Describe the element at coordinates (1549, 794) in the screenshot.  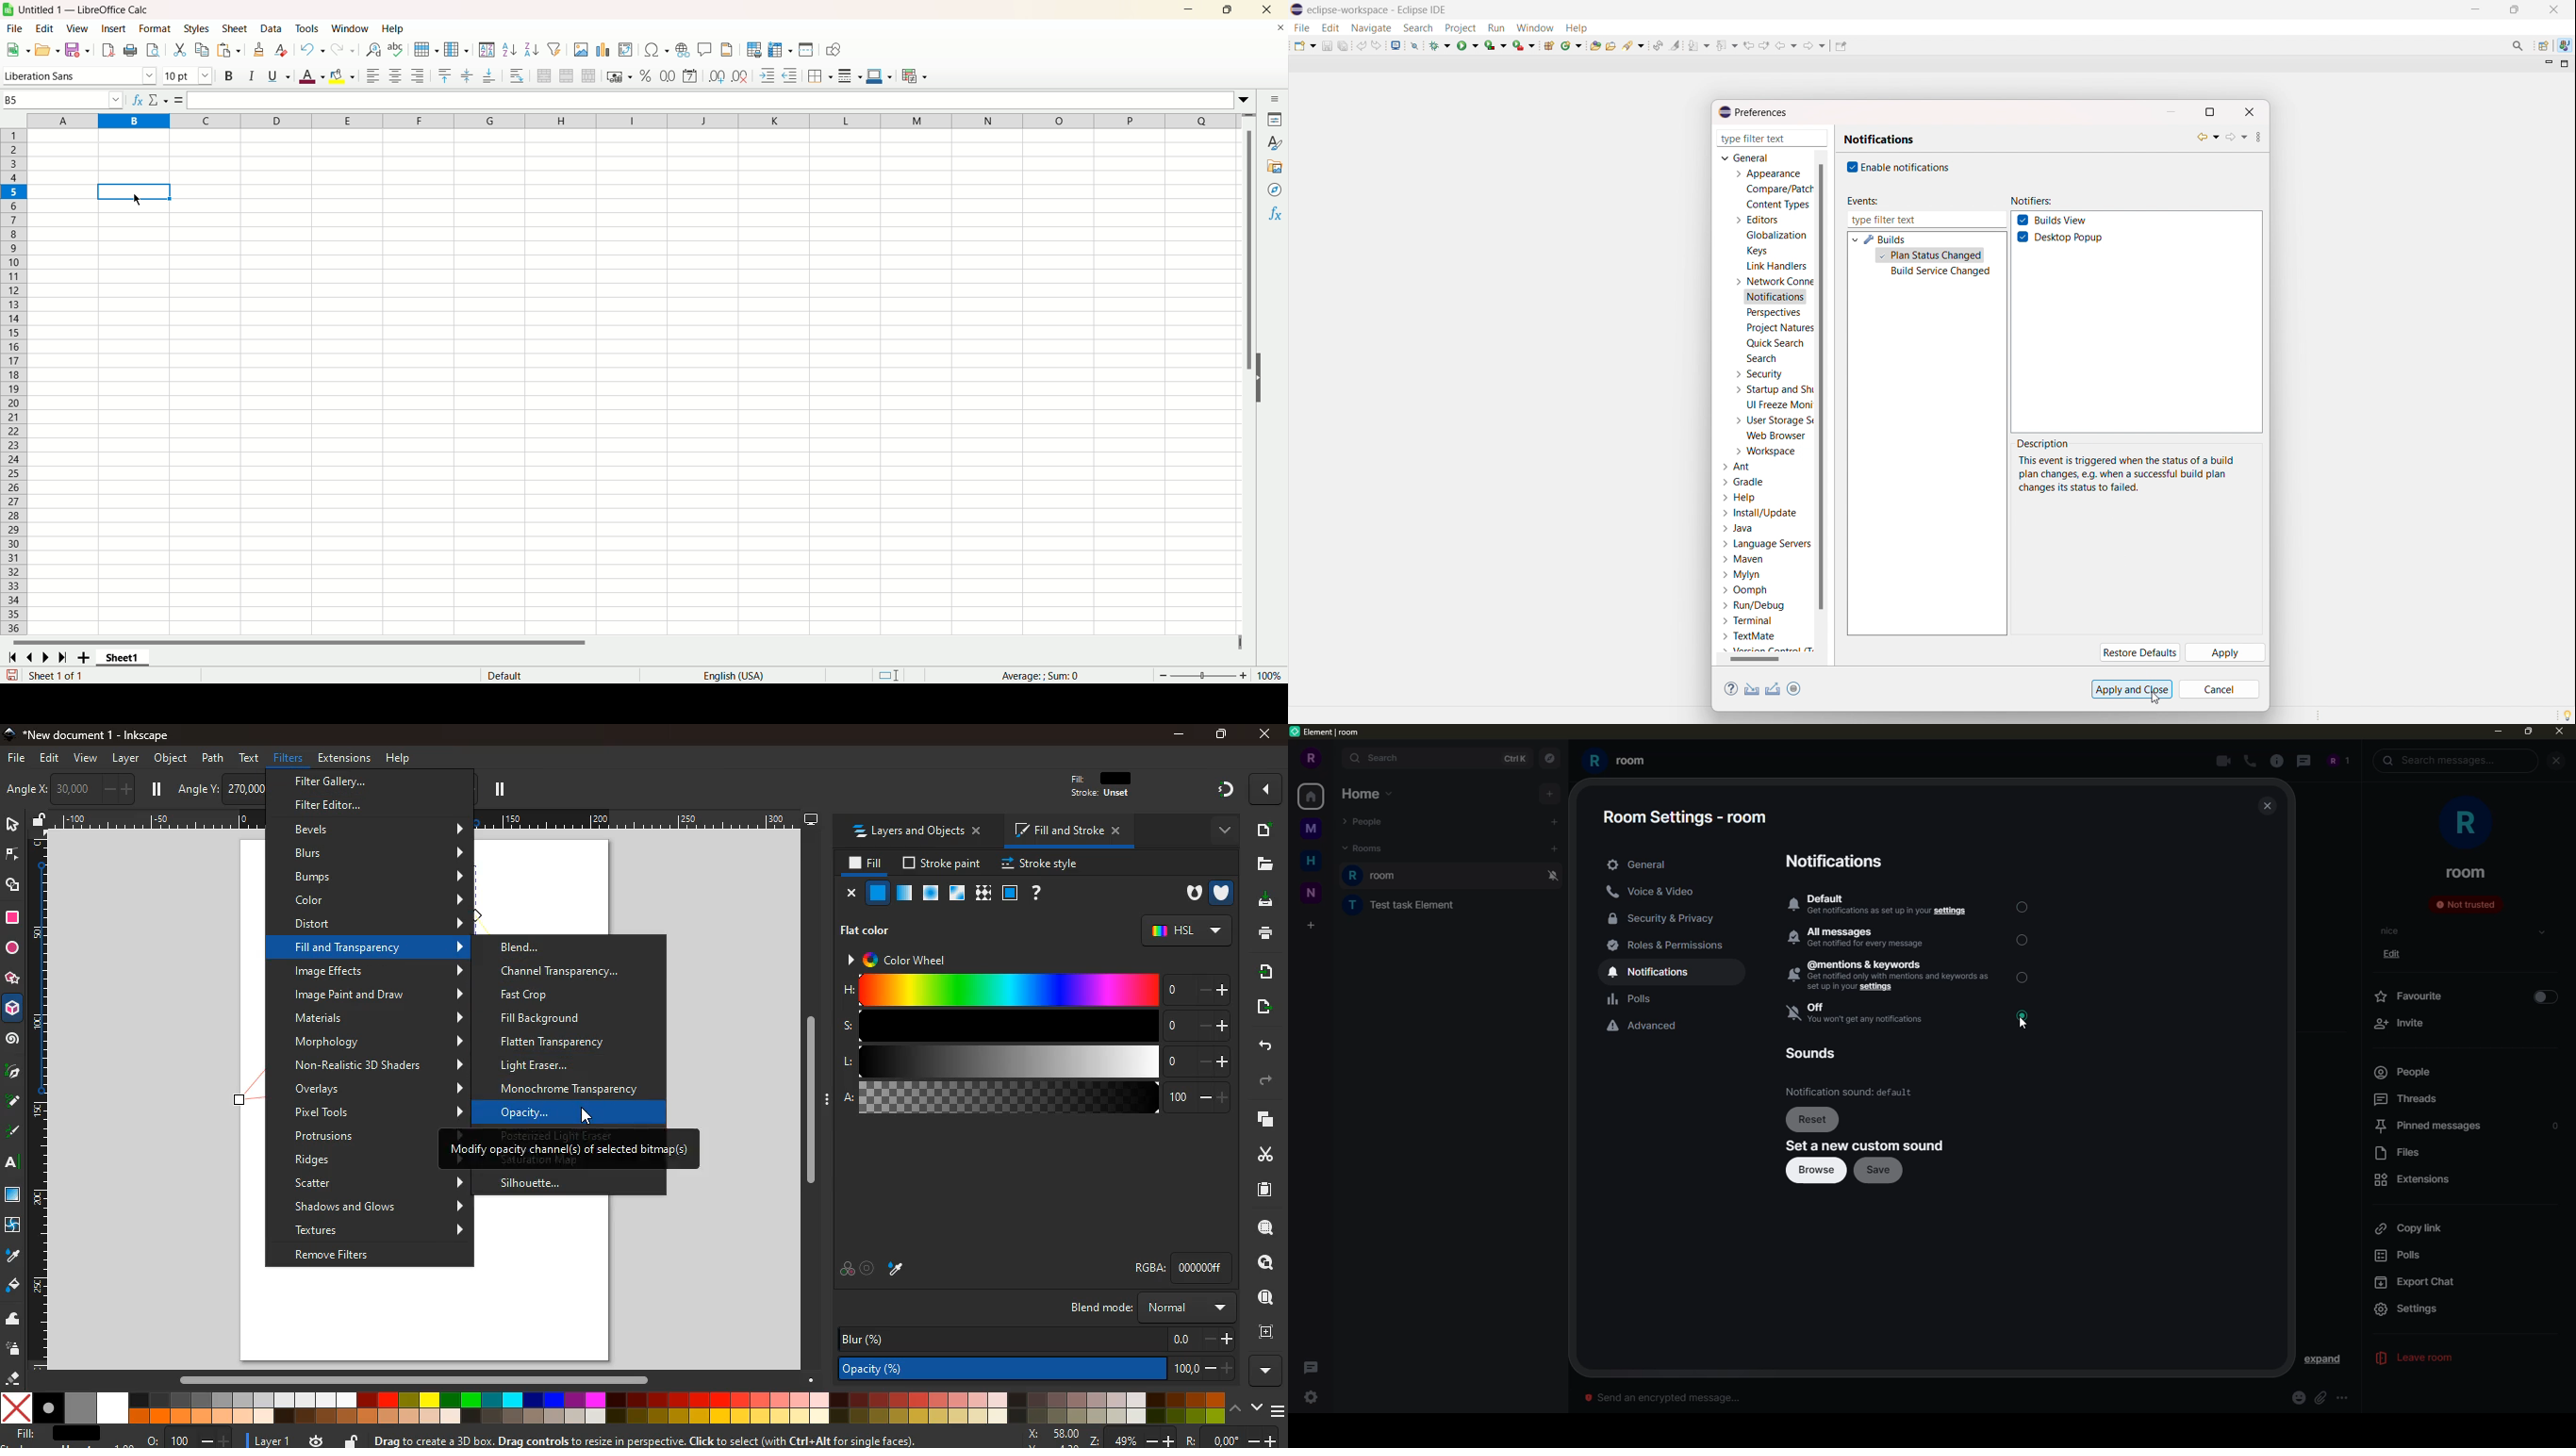
I see `add` at that location.